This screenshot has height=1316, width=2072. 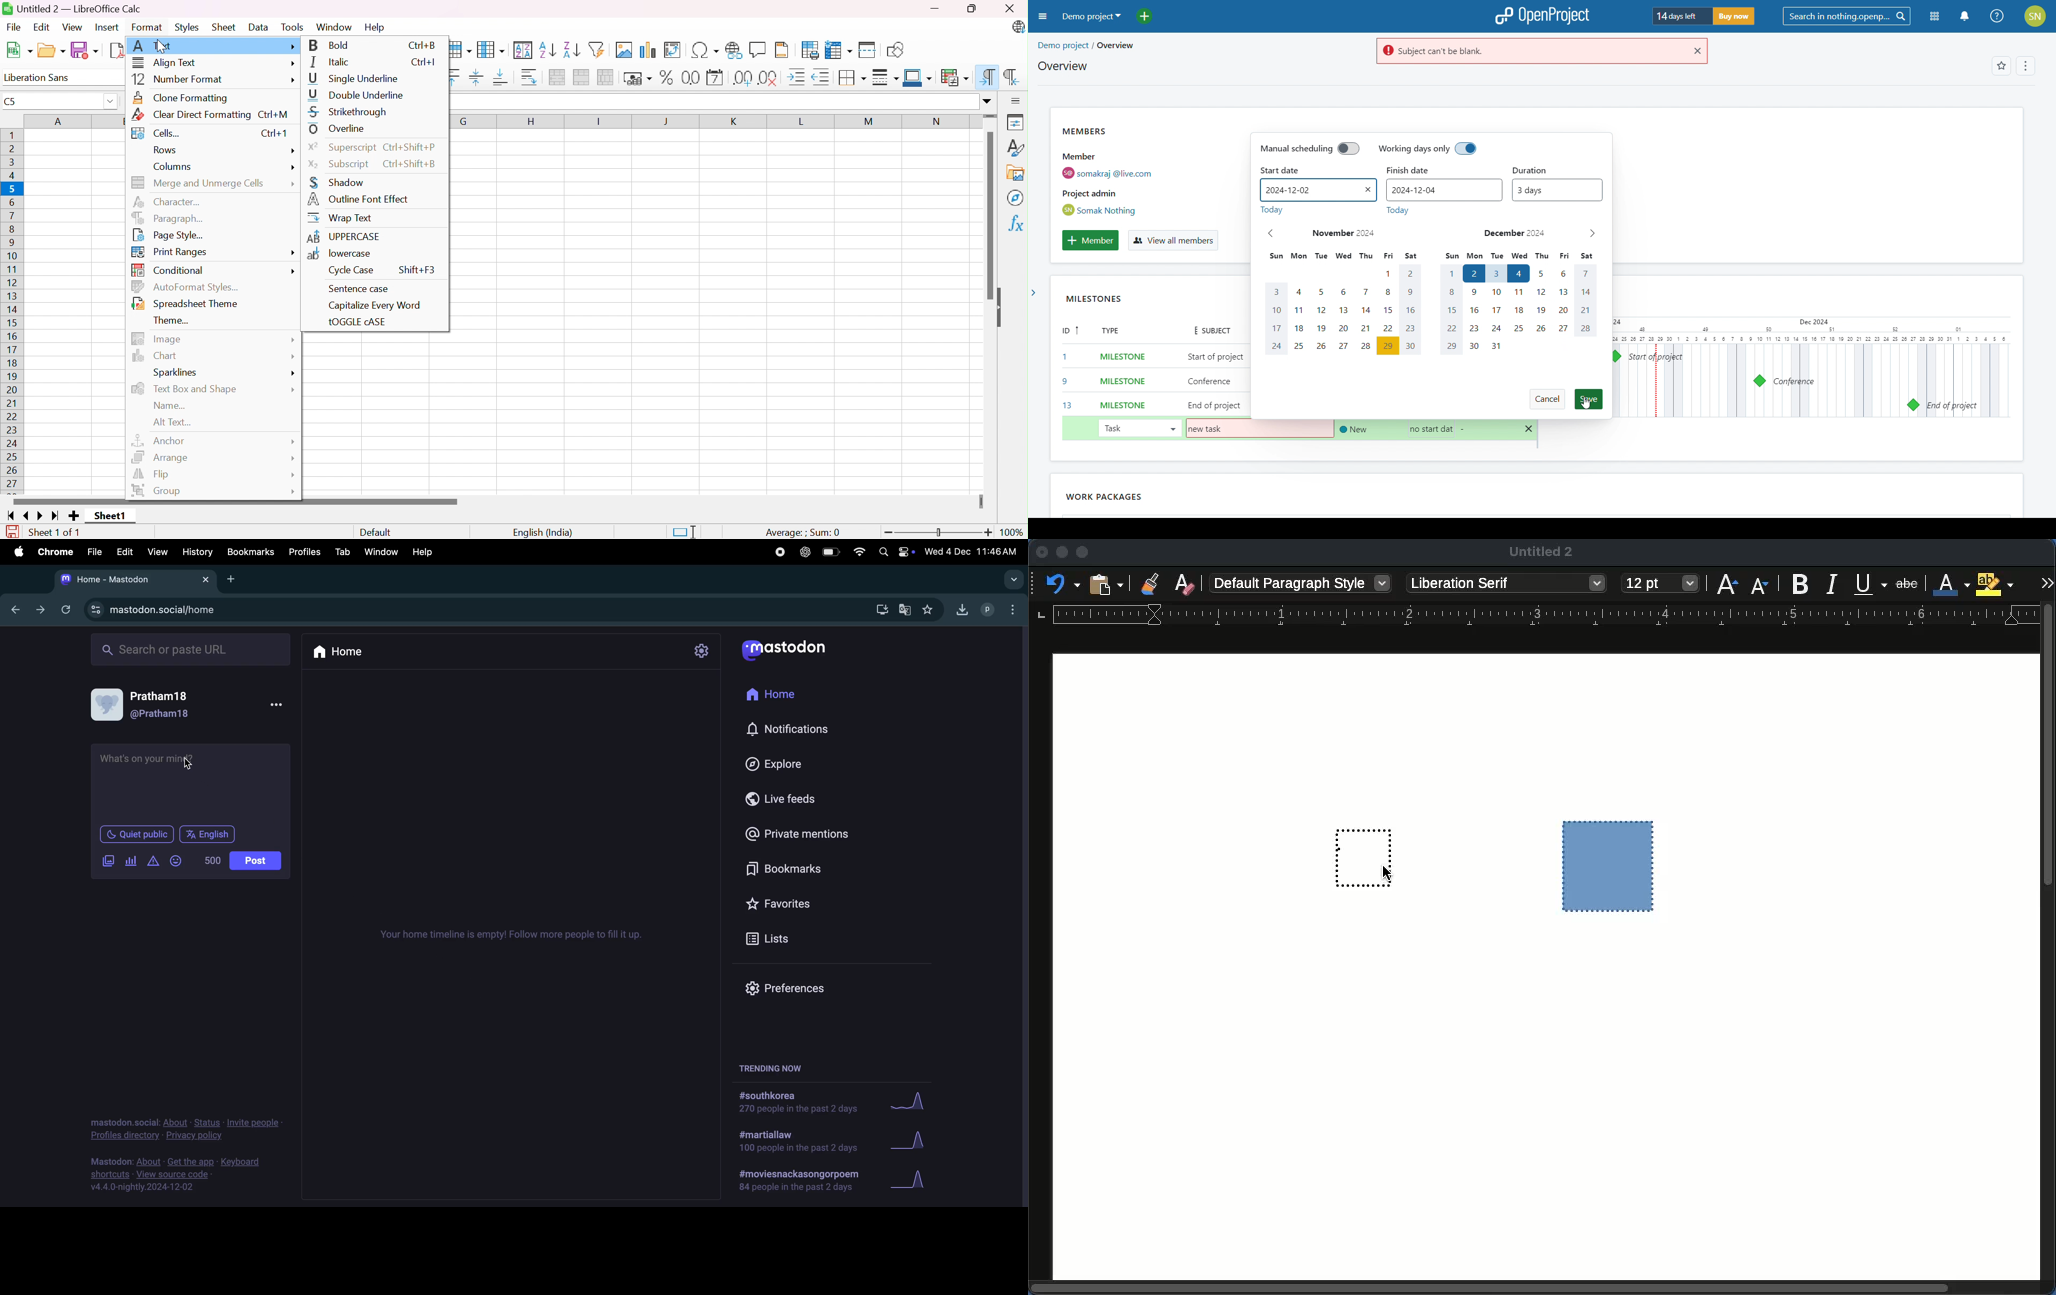 What do you see at coordinates (1127, 171) in the screenshot?
I see `members` at bounding box center [1127, 171].